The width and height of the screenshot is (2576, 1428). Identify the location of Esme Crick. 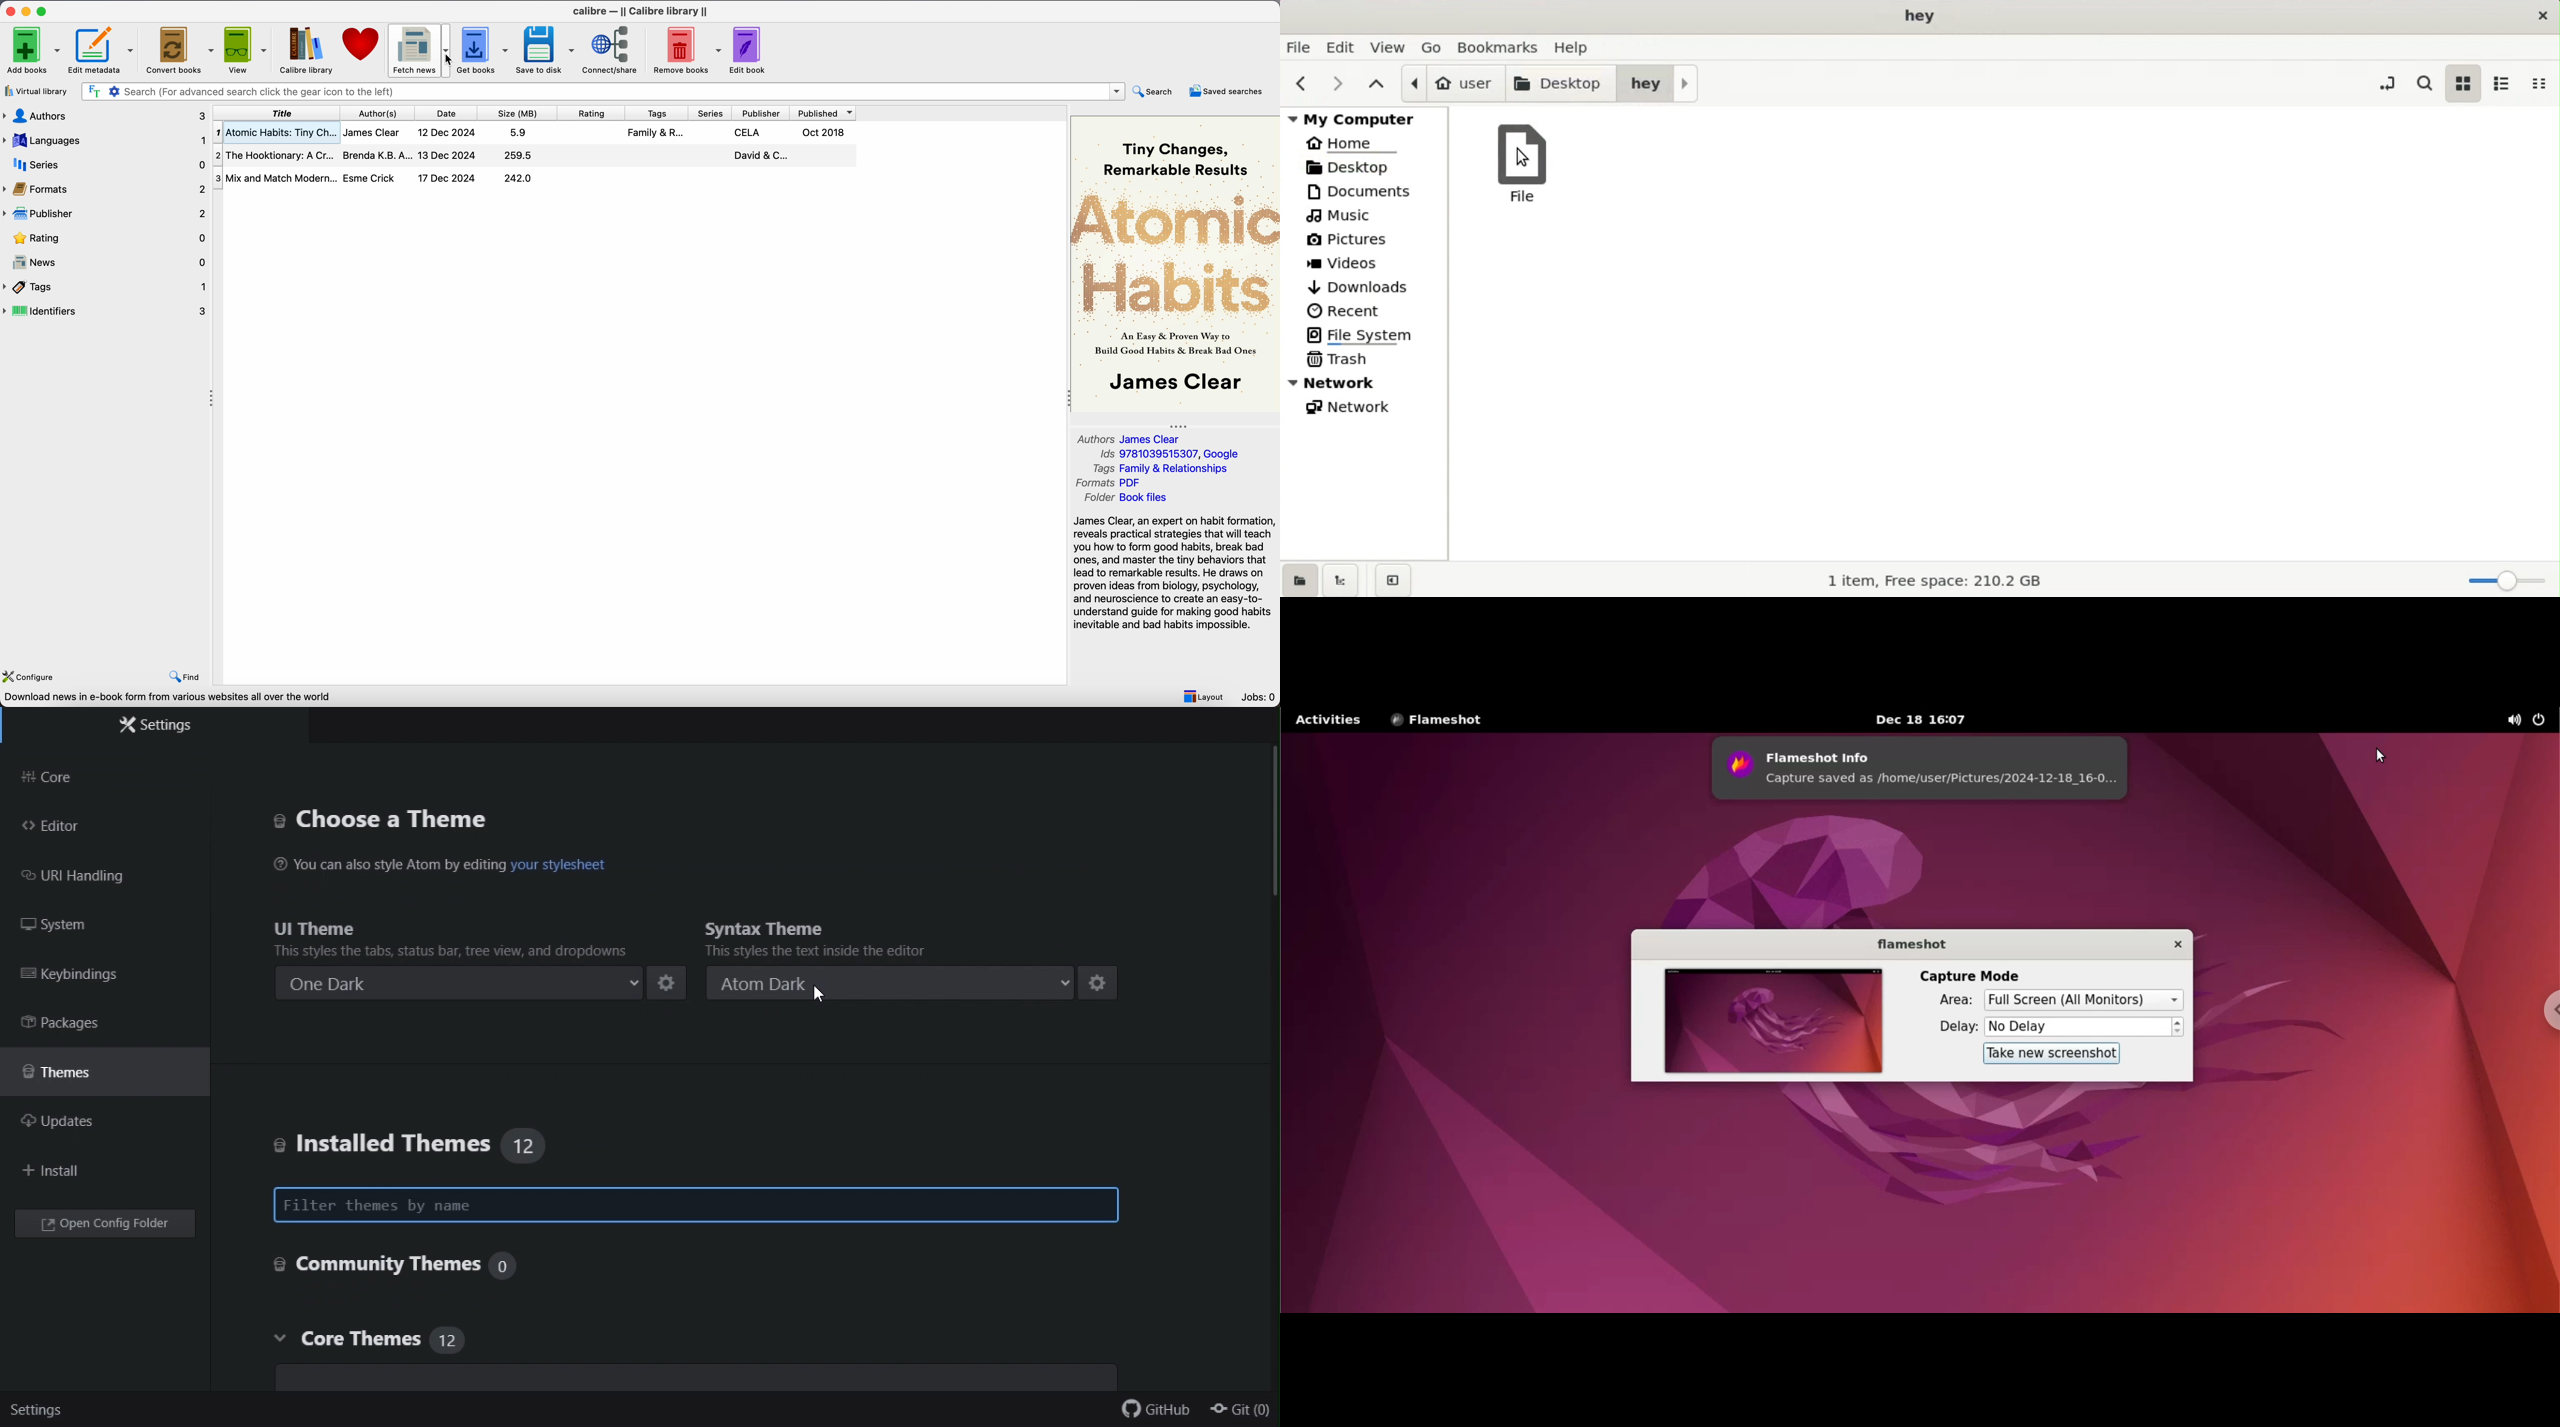
(371, 177).